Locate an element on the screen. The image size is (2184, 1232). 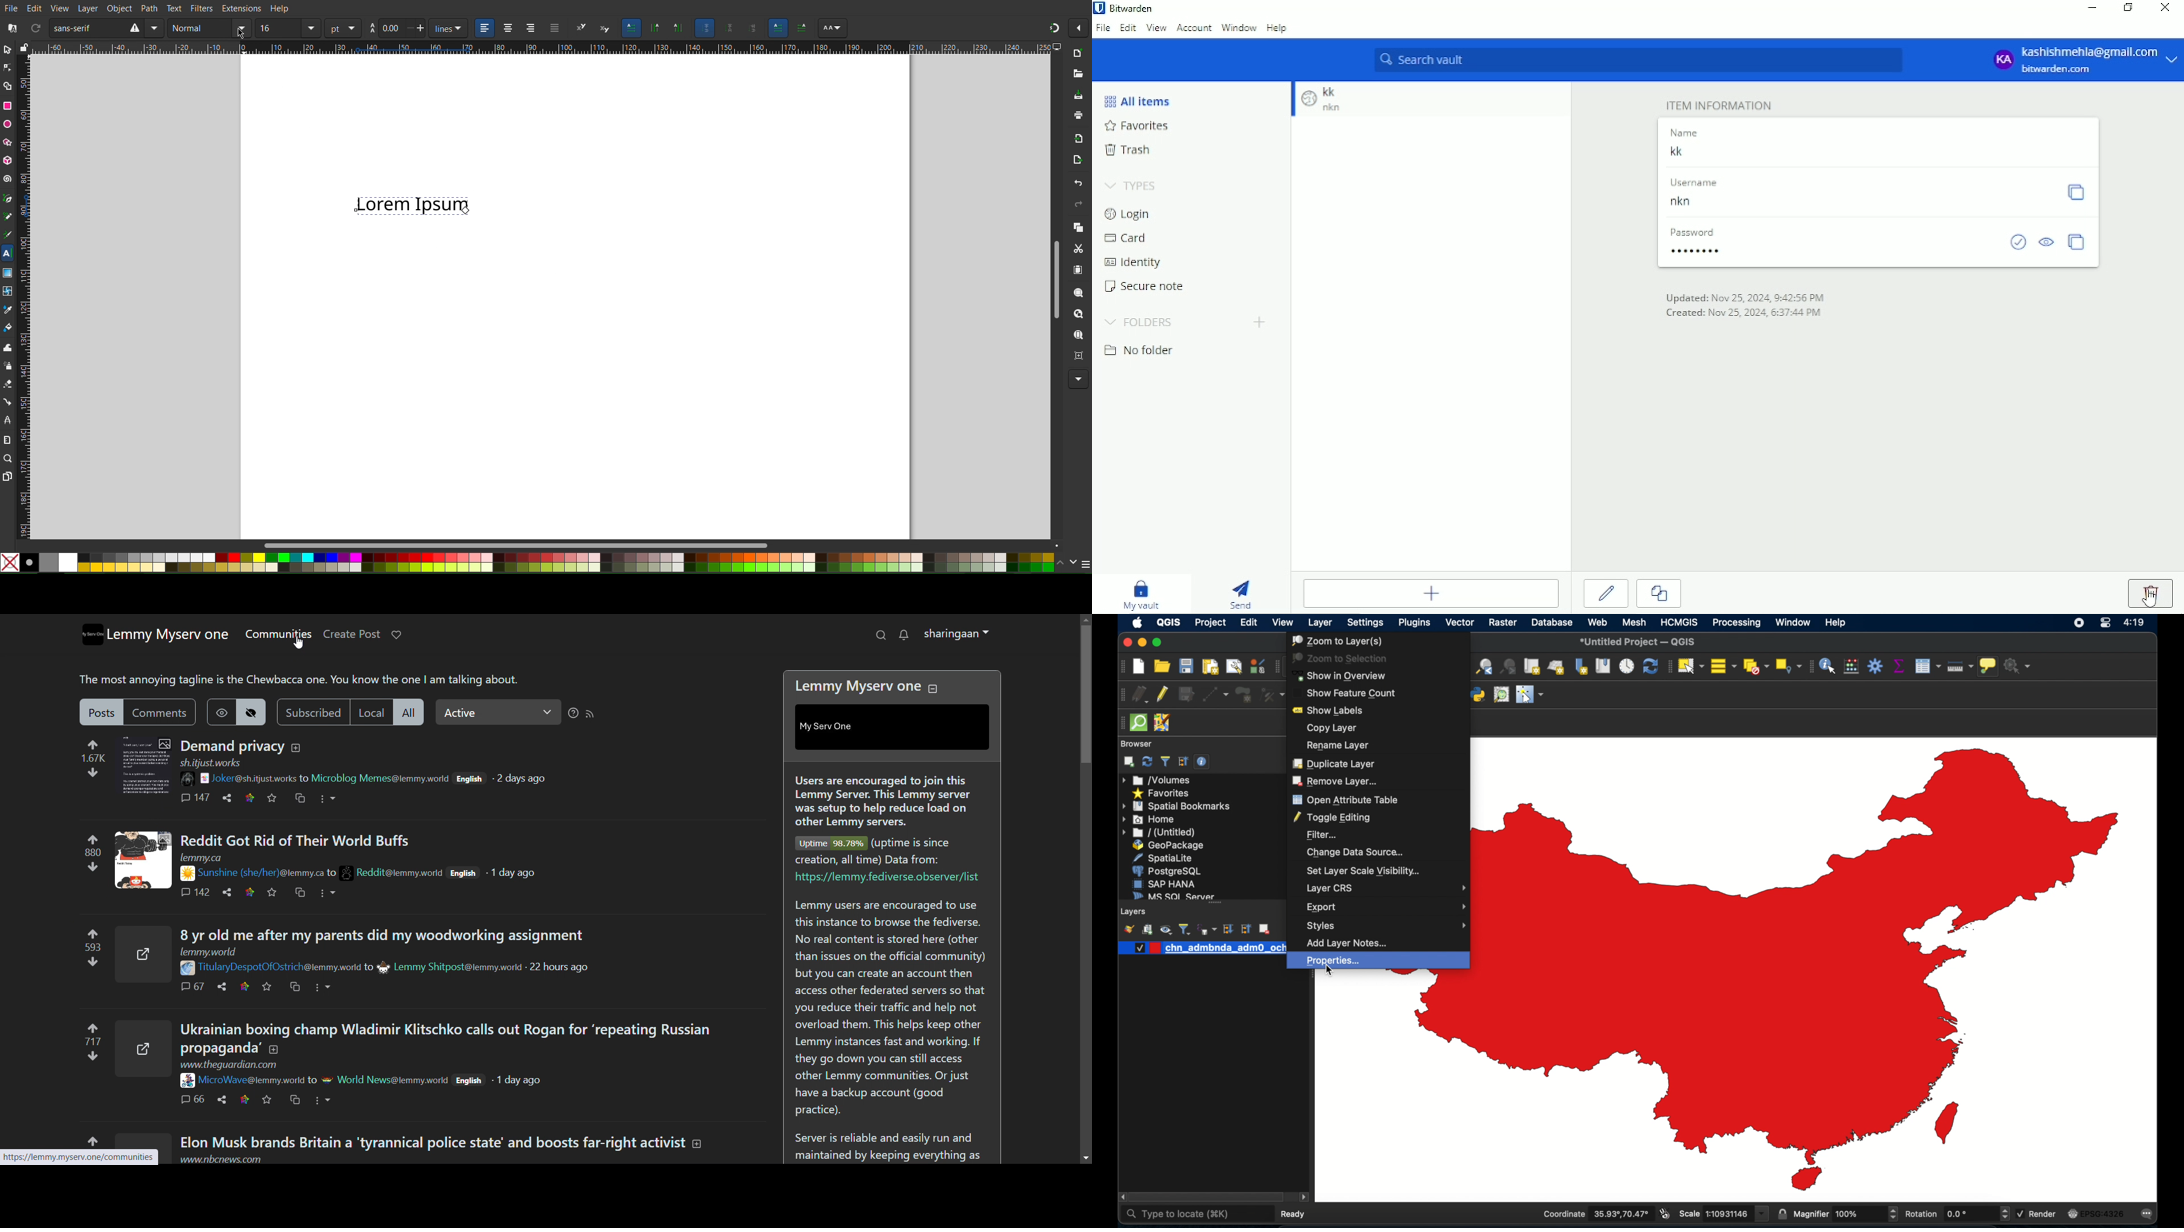
Layer is located at coordinates (88, 8).